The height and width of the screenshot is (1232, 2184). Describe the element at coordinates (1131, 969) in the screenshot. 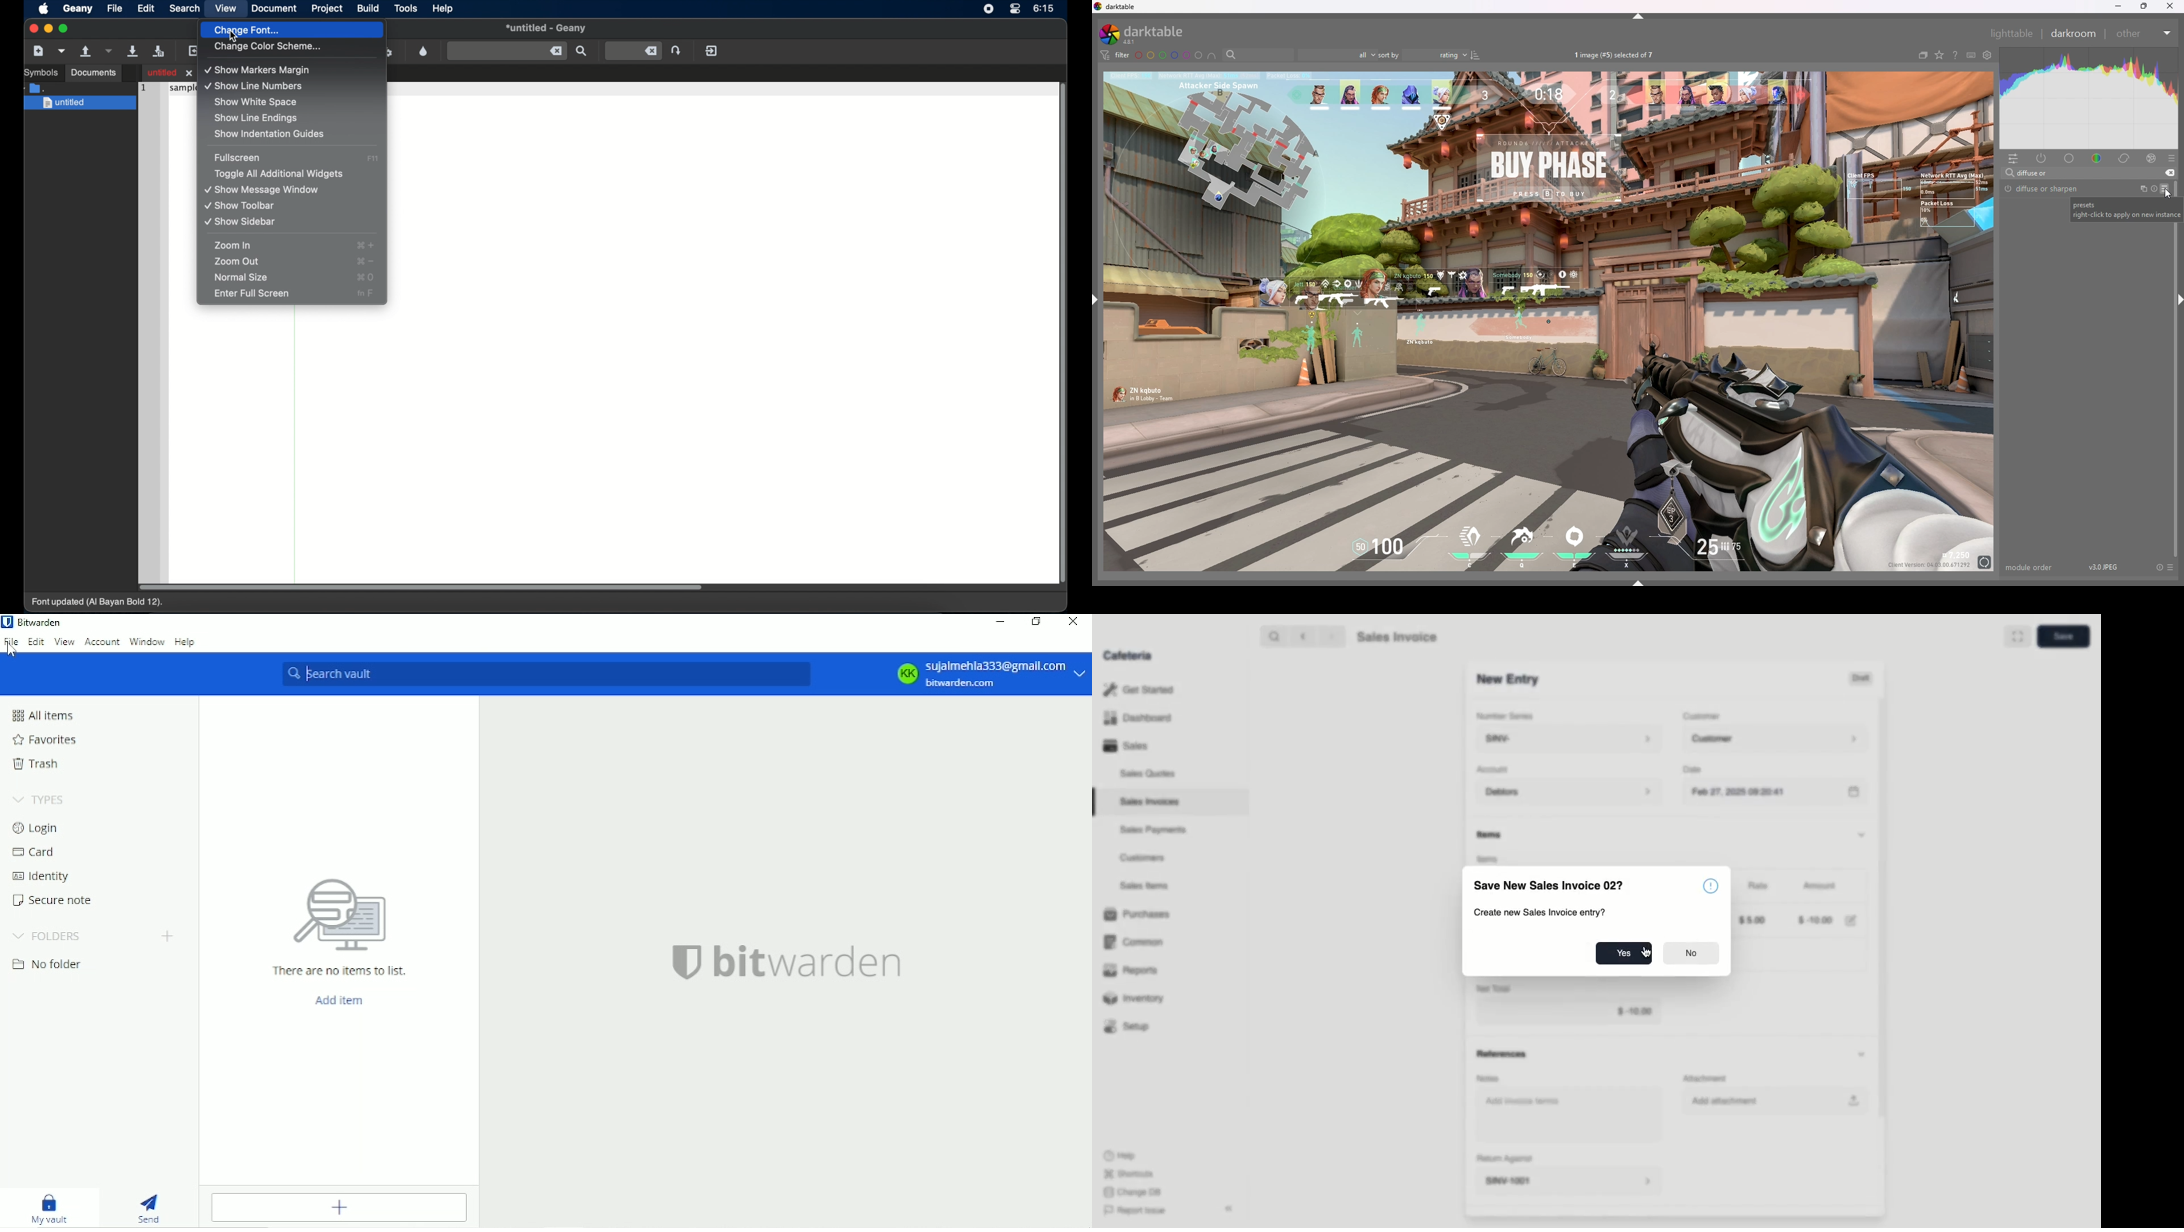

I see `Reports` at that location.